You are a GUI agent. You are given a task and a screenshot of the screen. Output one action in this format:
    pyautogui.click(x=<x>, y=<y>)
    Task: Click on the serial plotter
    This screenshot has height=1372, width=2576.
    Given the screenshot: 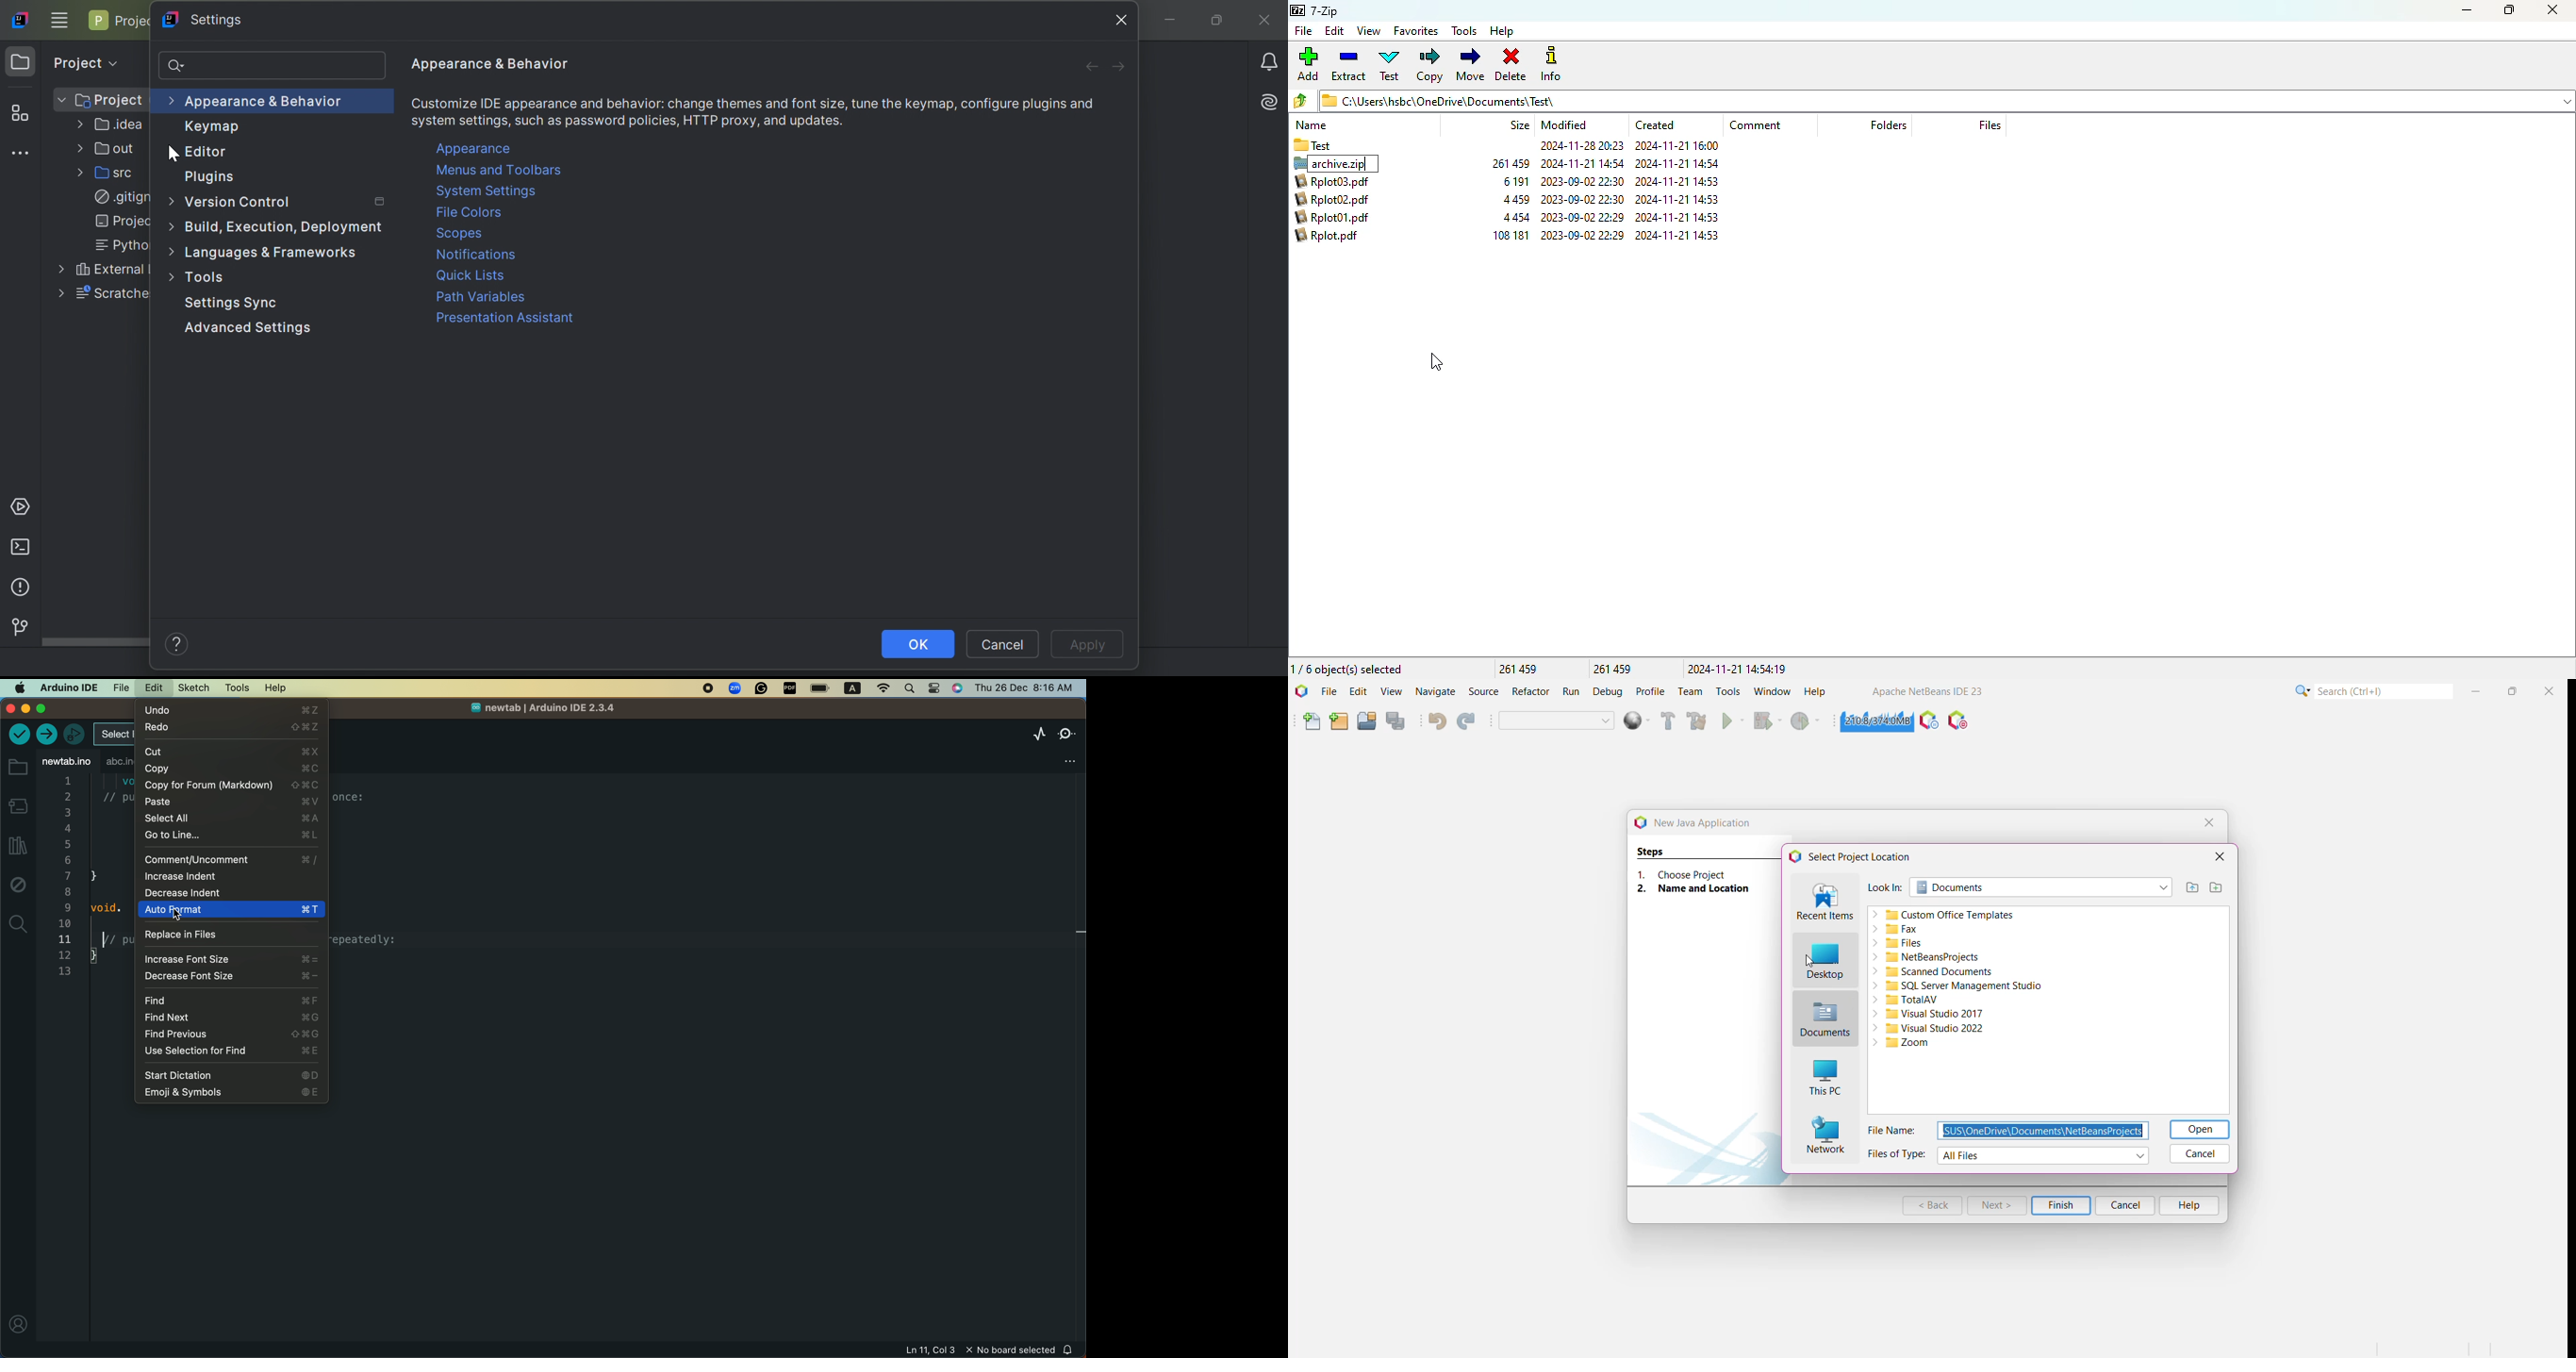 What is the action you would take?
    pyautogui.click(x=1032, y=734)
    